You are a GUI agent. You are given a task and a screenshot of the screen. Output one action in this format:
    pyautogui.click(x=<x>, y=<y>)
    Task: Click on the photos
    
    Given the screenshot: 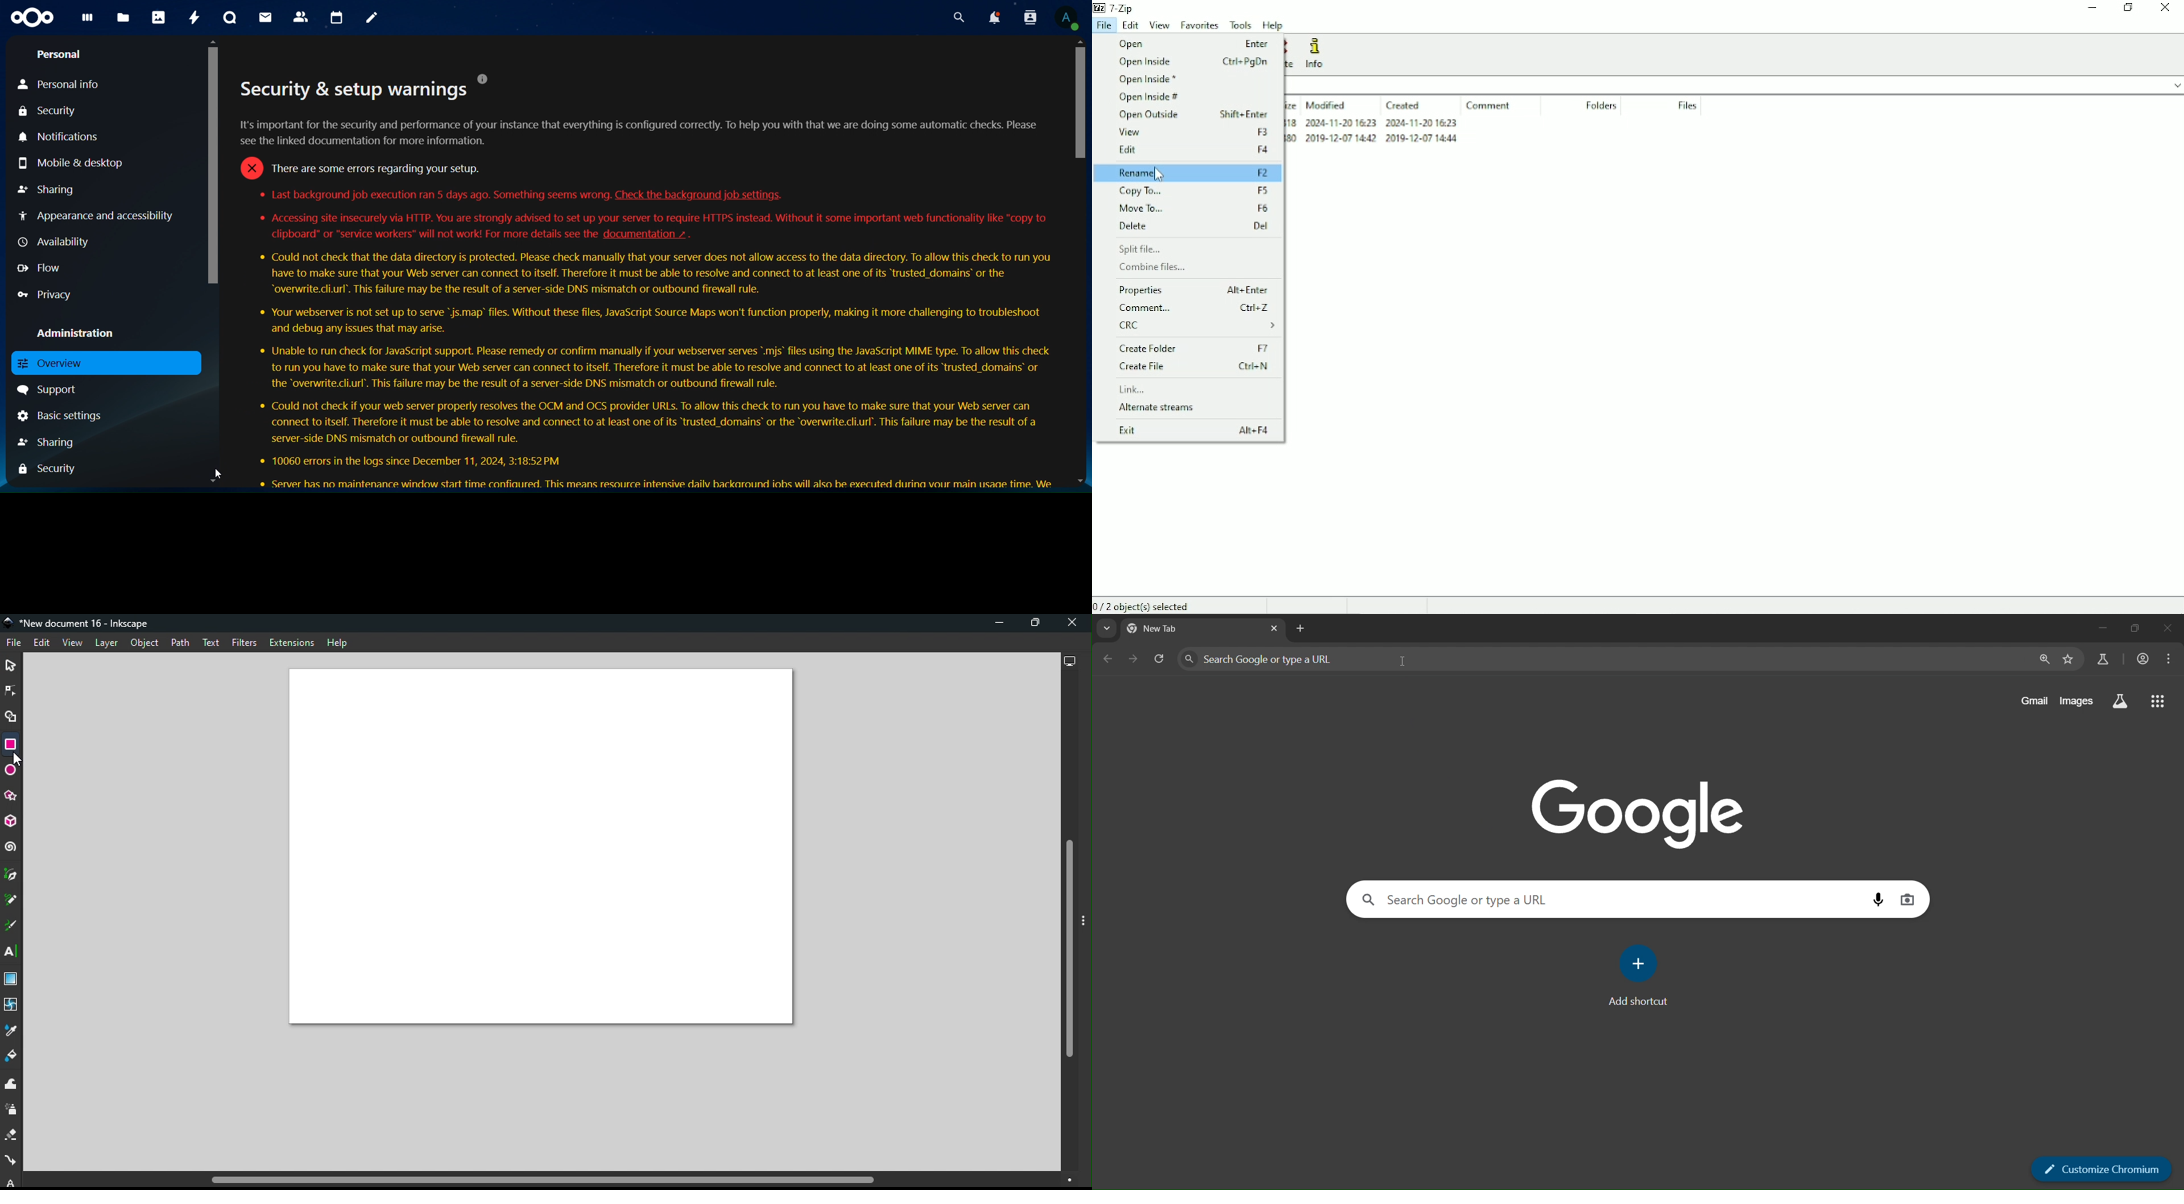 What is the action you would take?
    pyautogui.click(x=158, y=17)
    